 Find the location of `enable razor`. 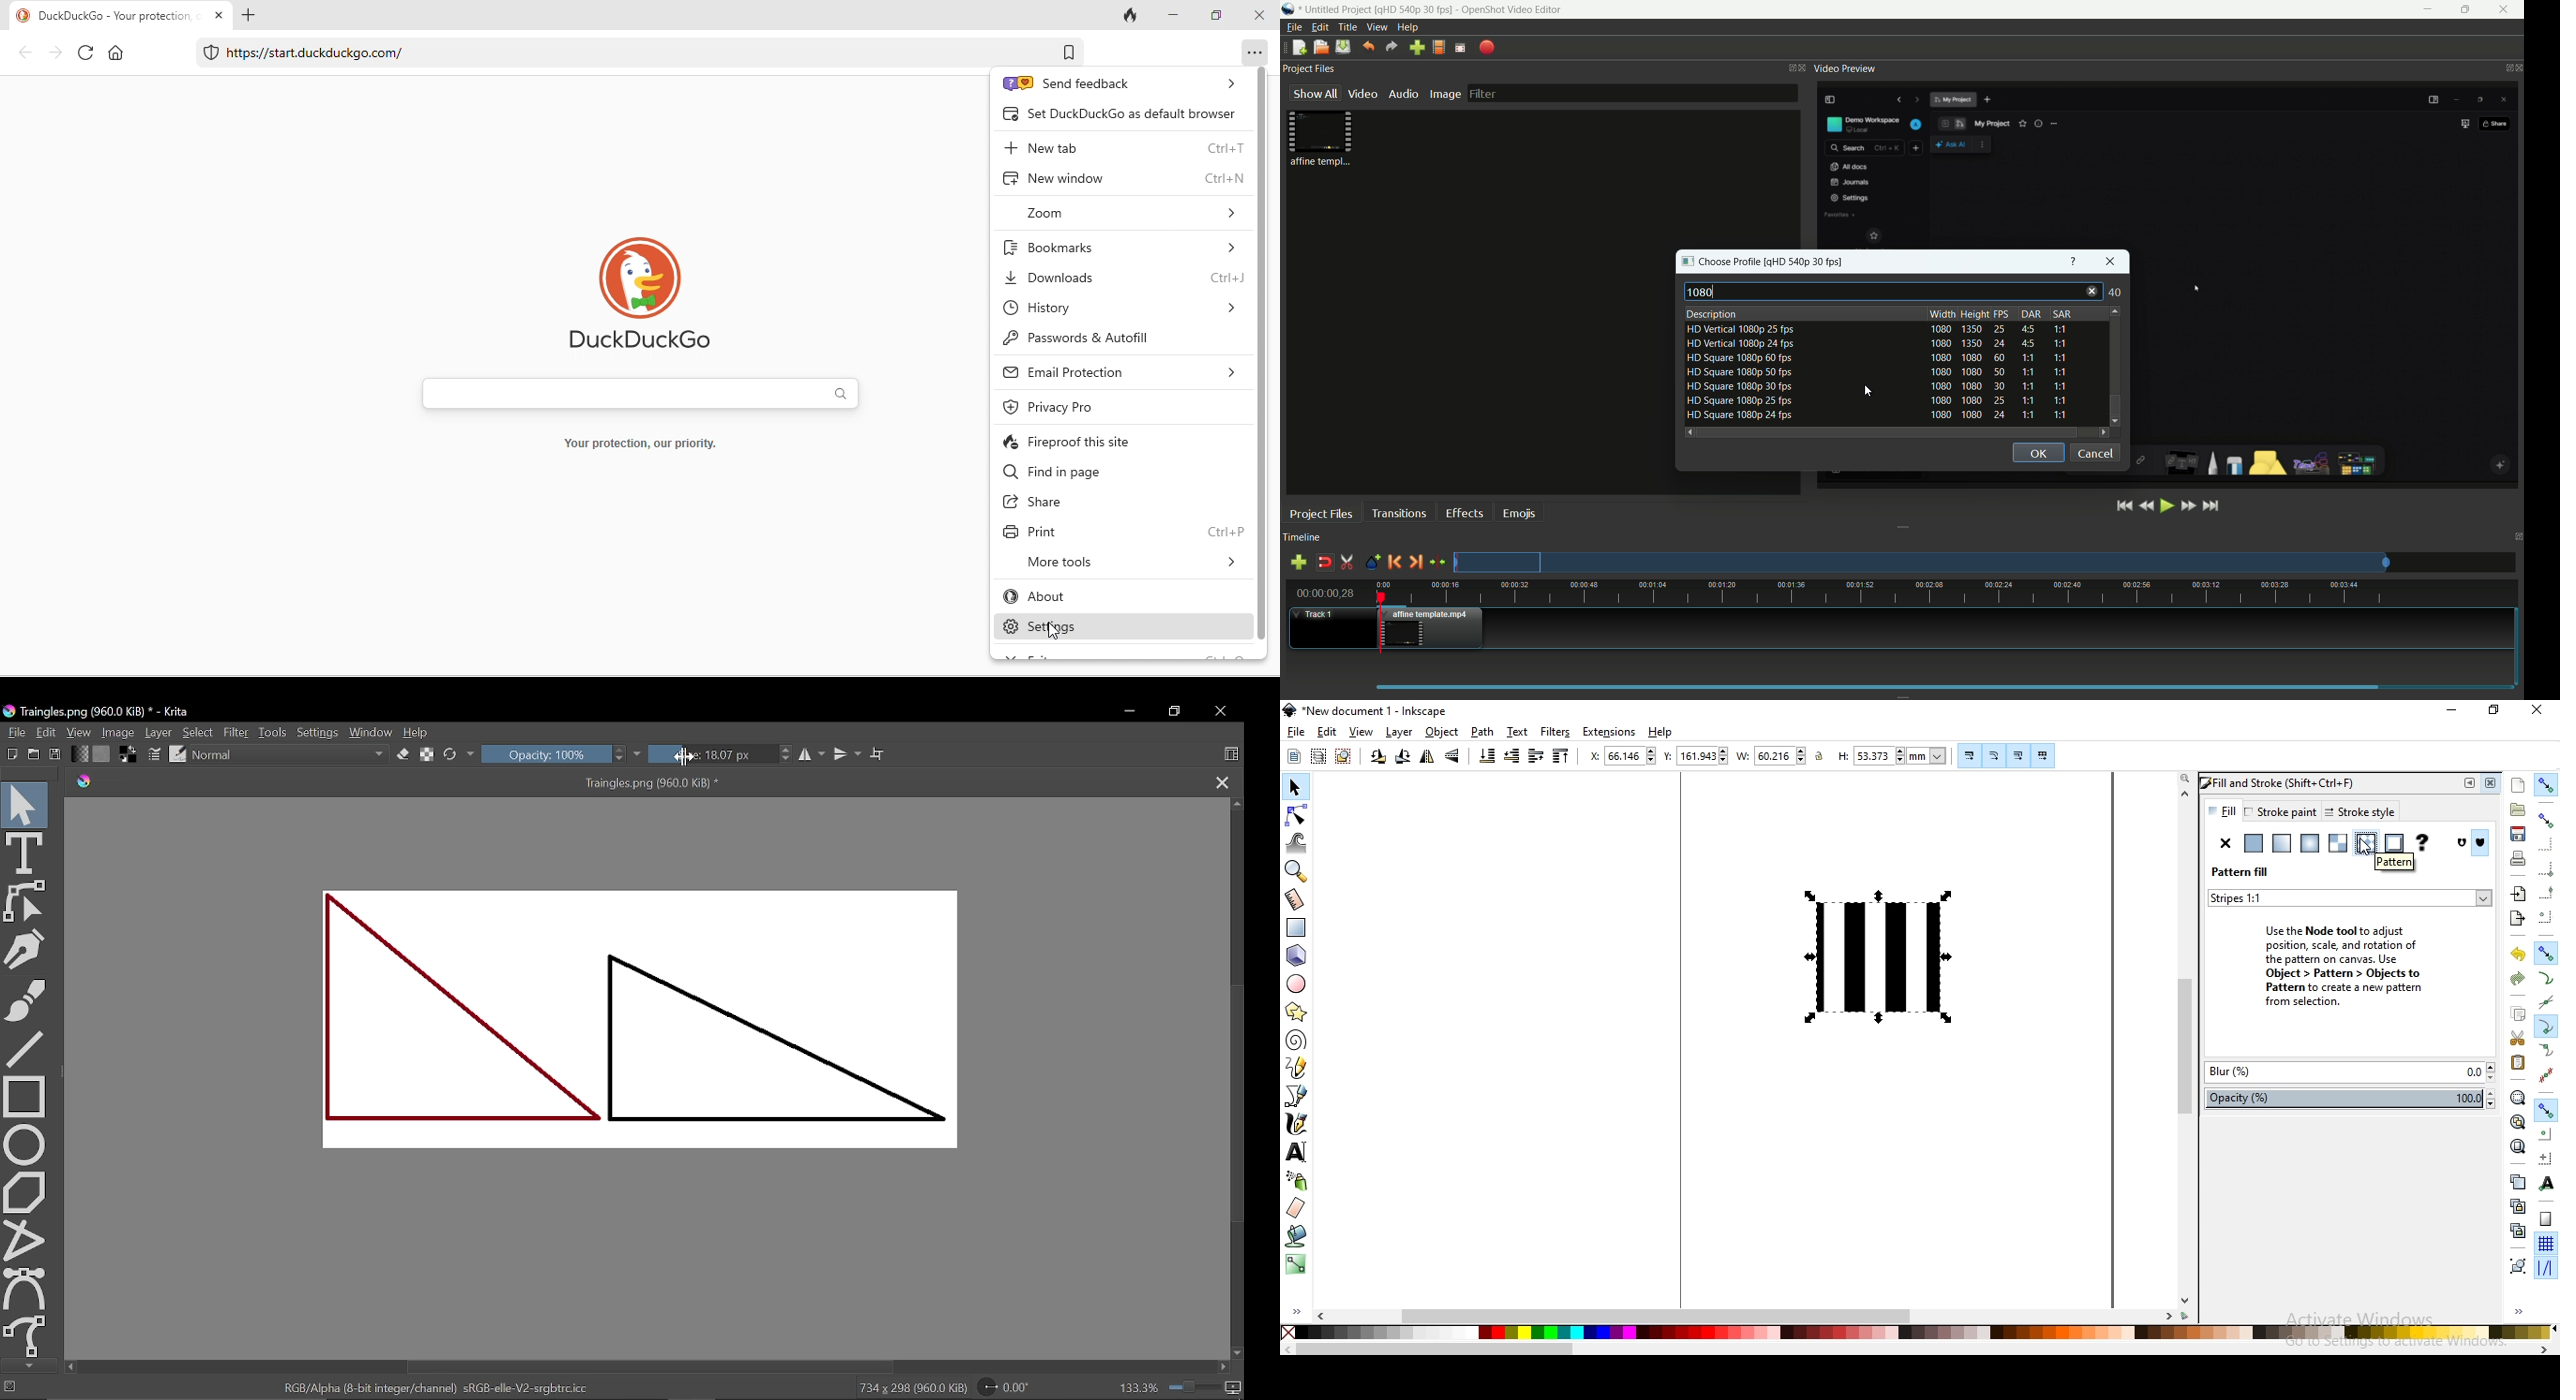

enable razor is located at coordinates (1347, 562).